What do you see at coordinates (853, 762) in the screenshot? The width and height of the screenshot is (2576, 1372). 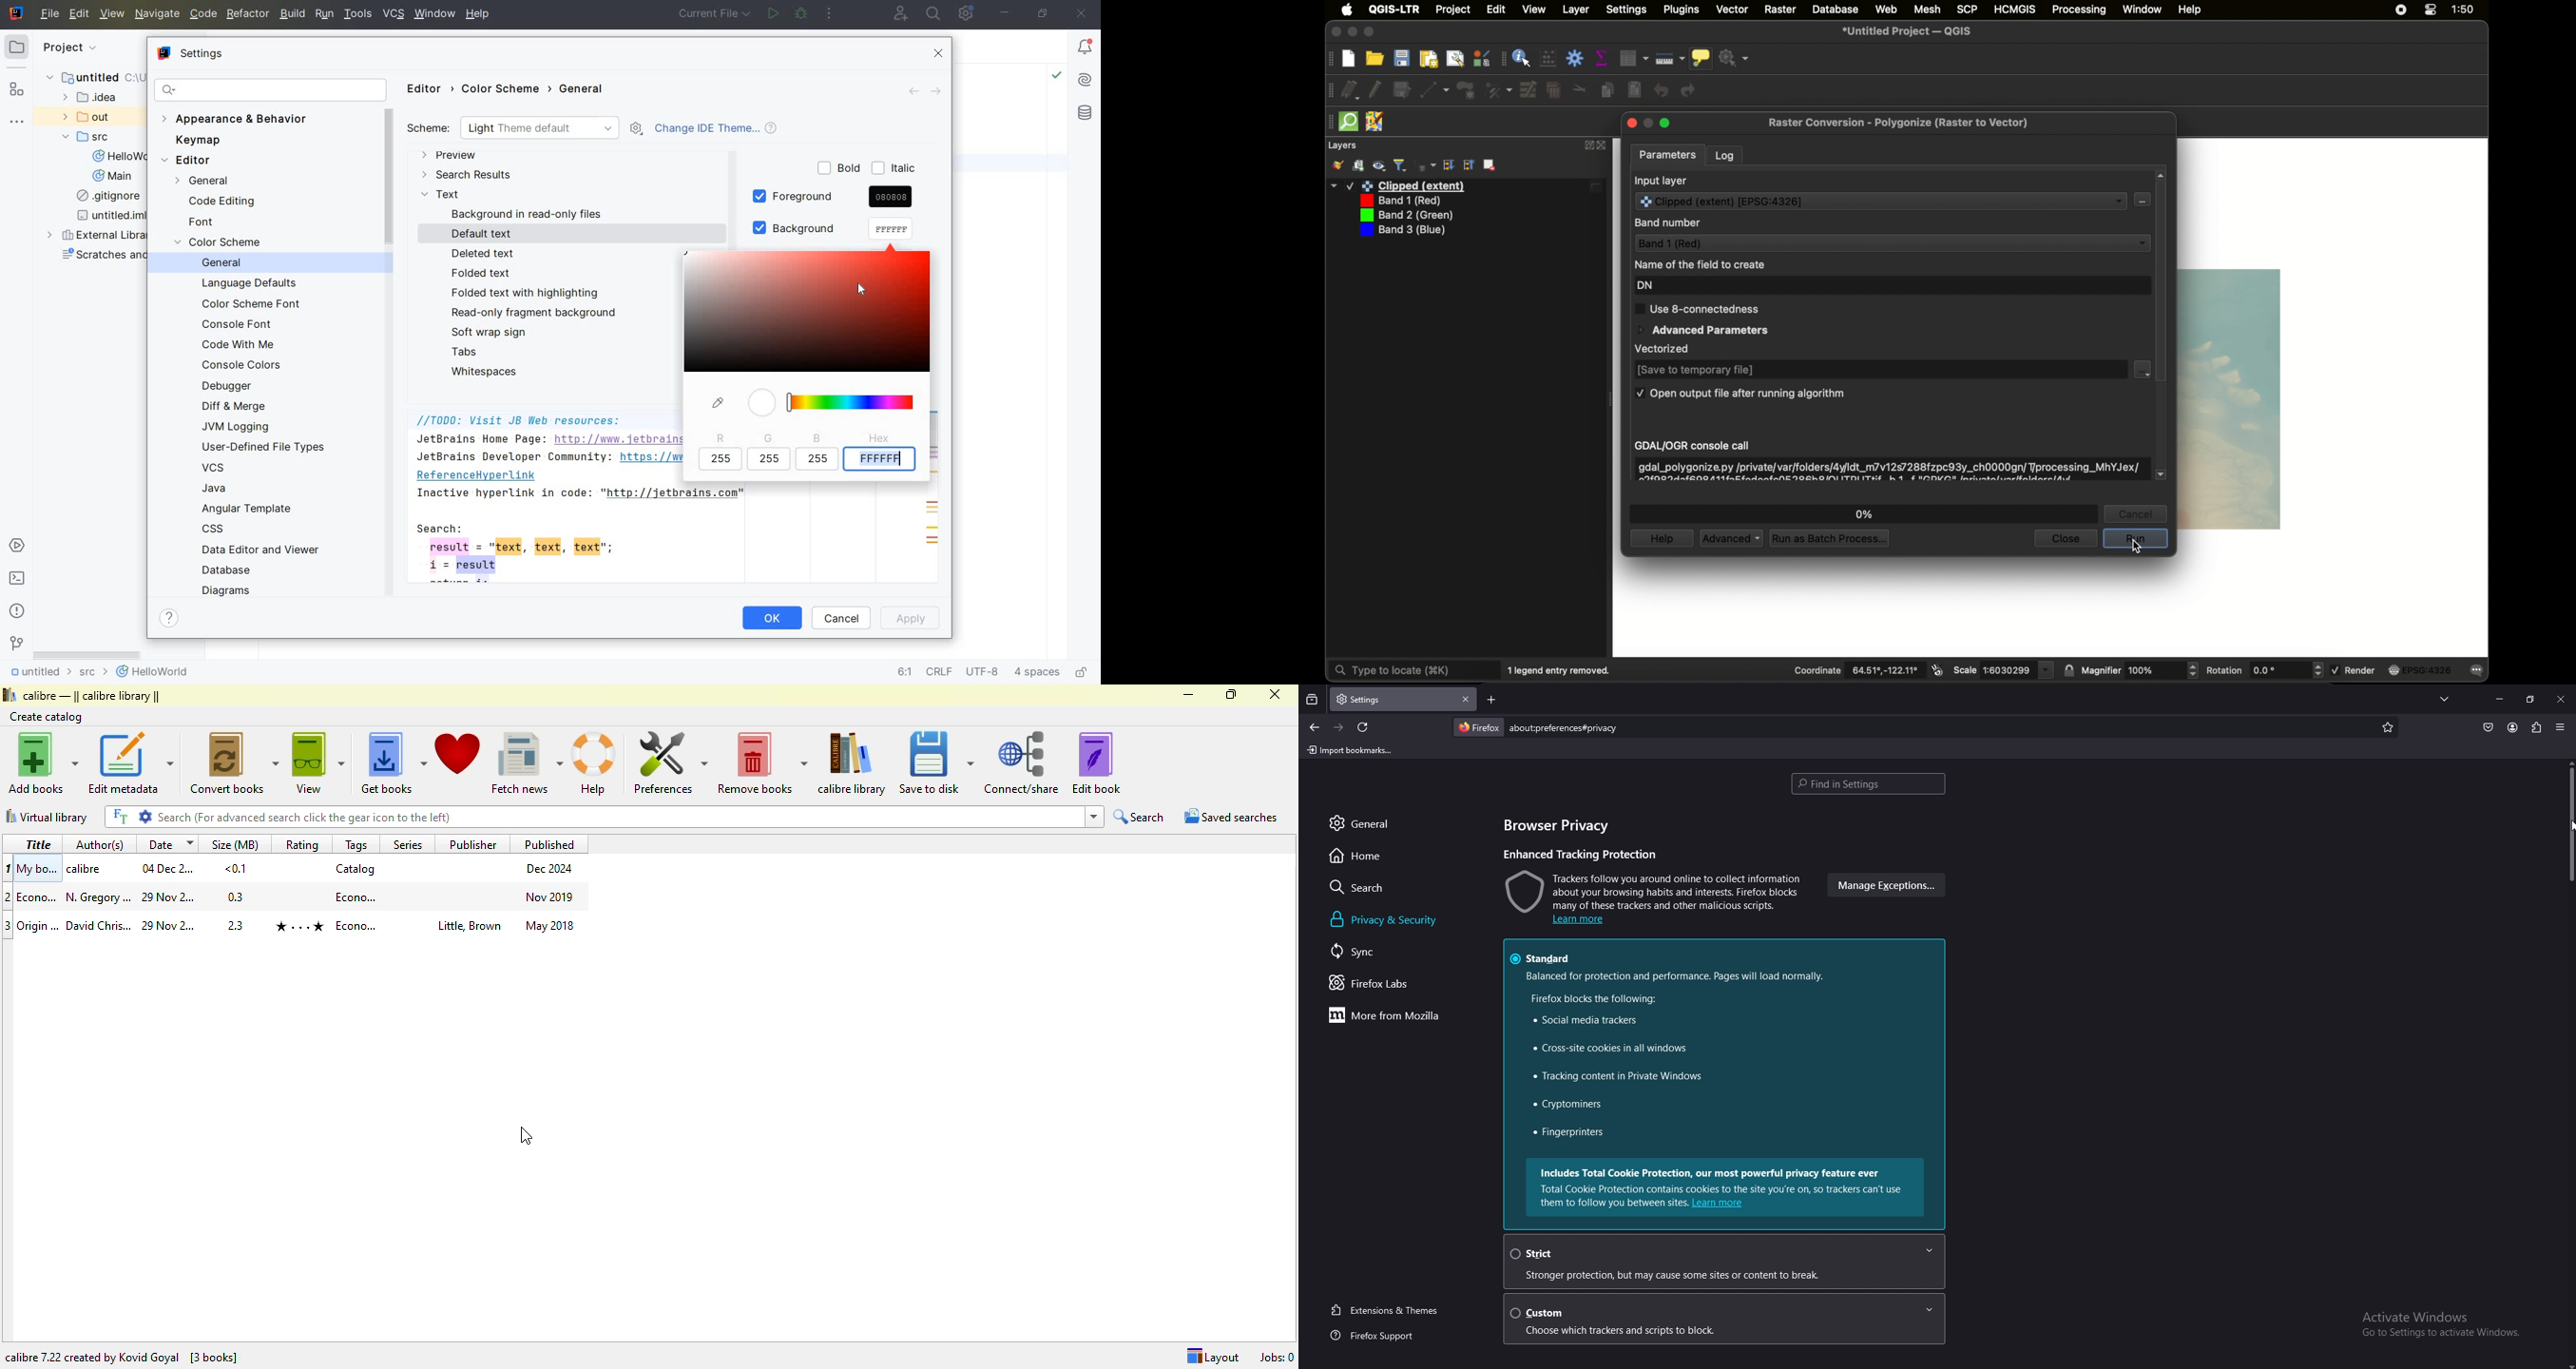 I see `calibre library` at bounding box center [853, 762].